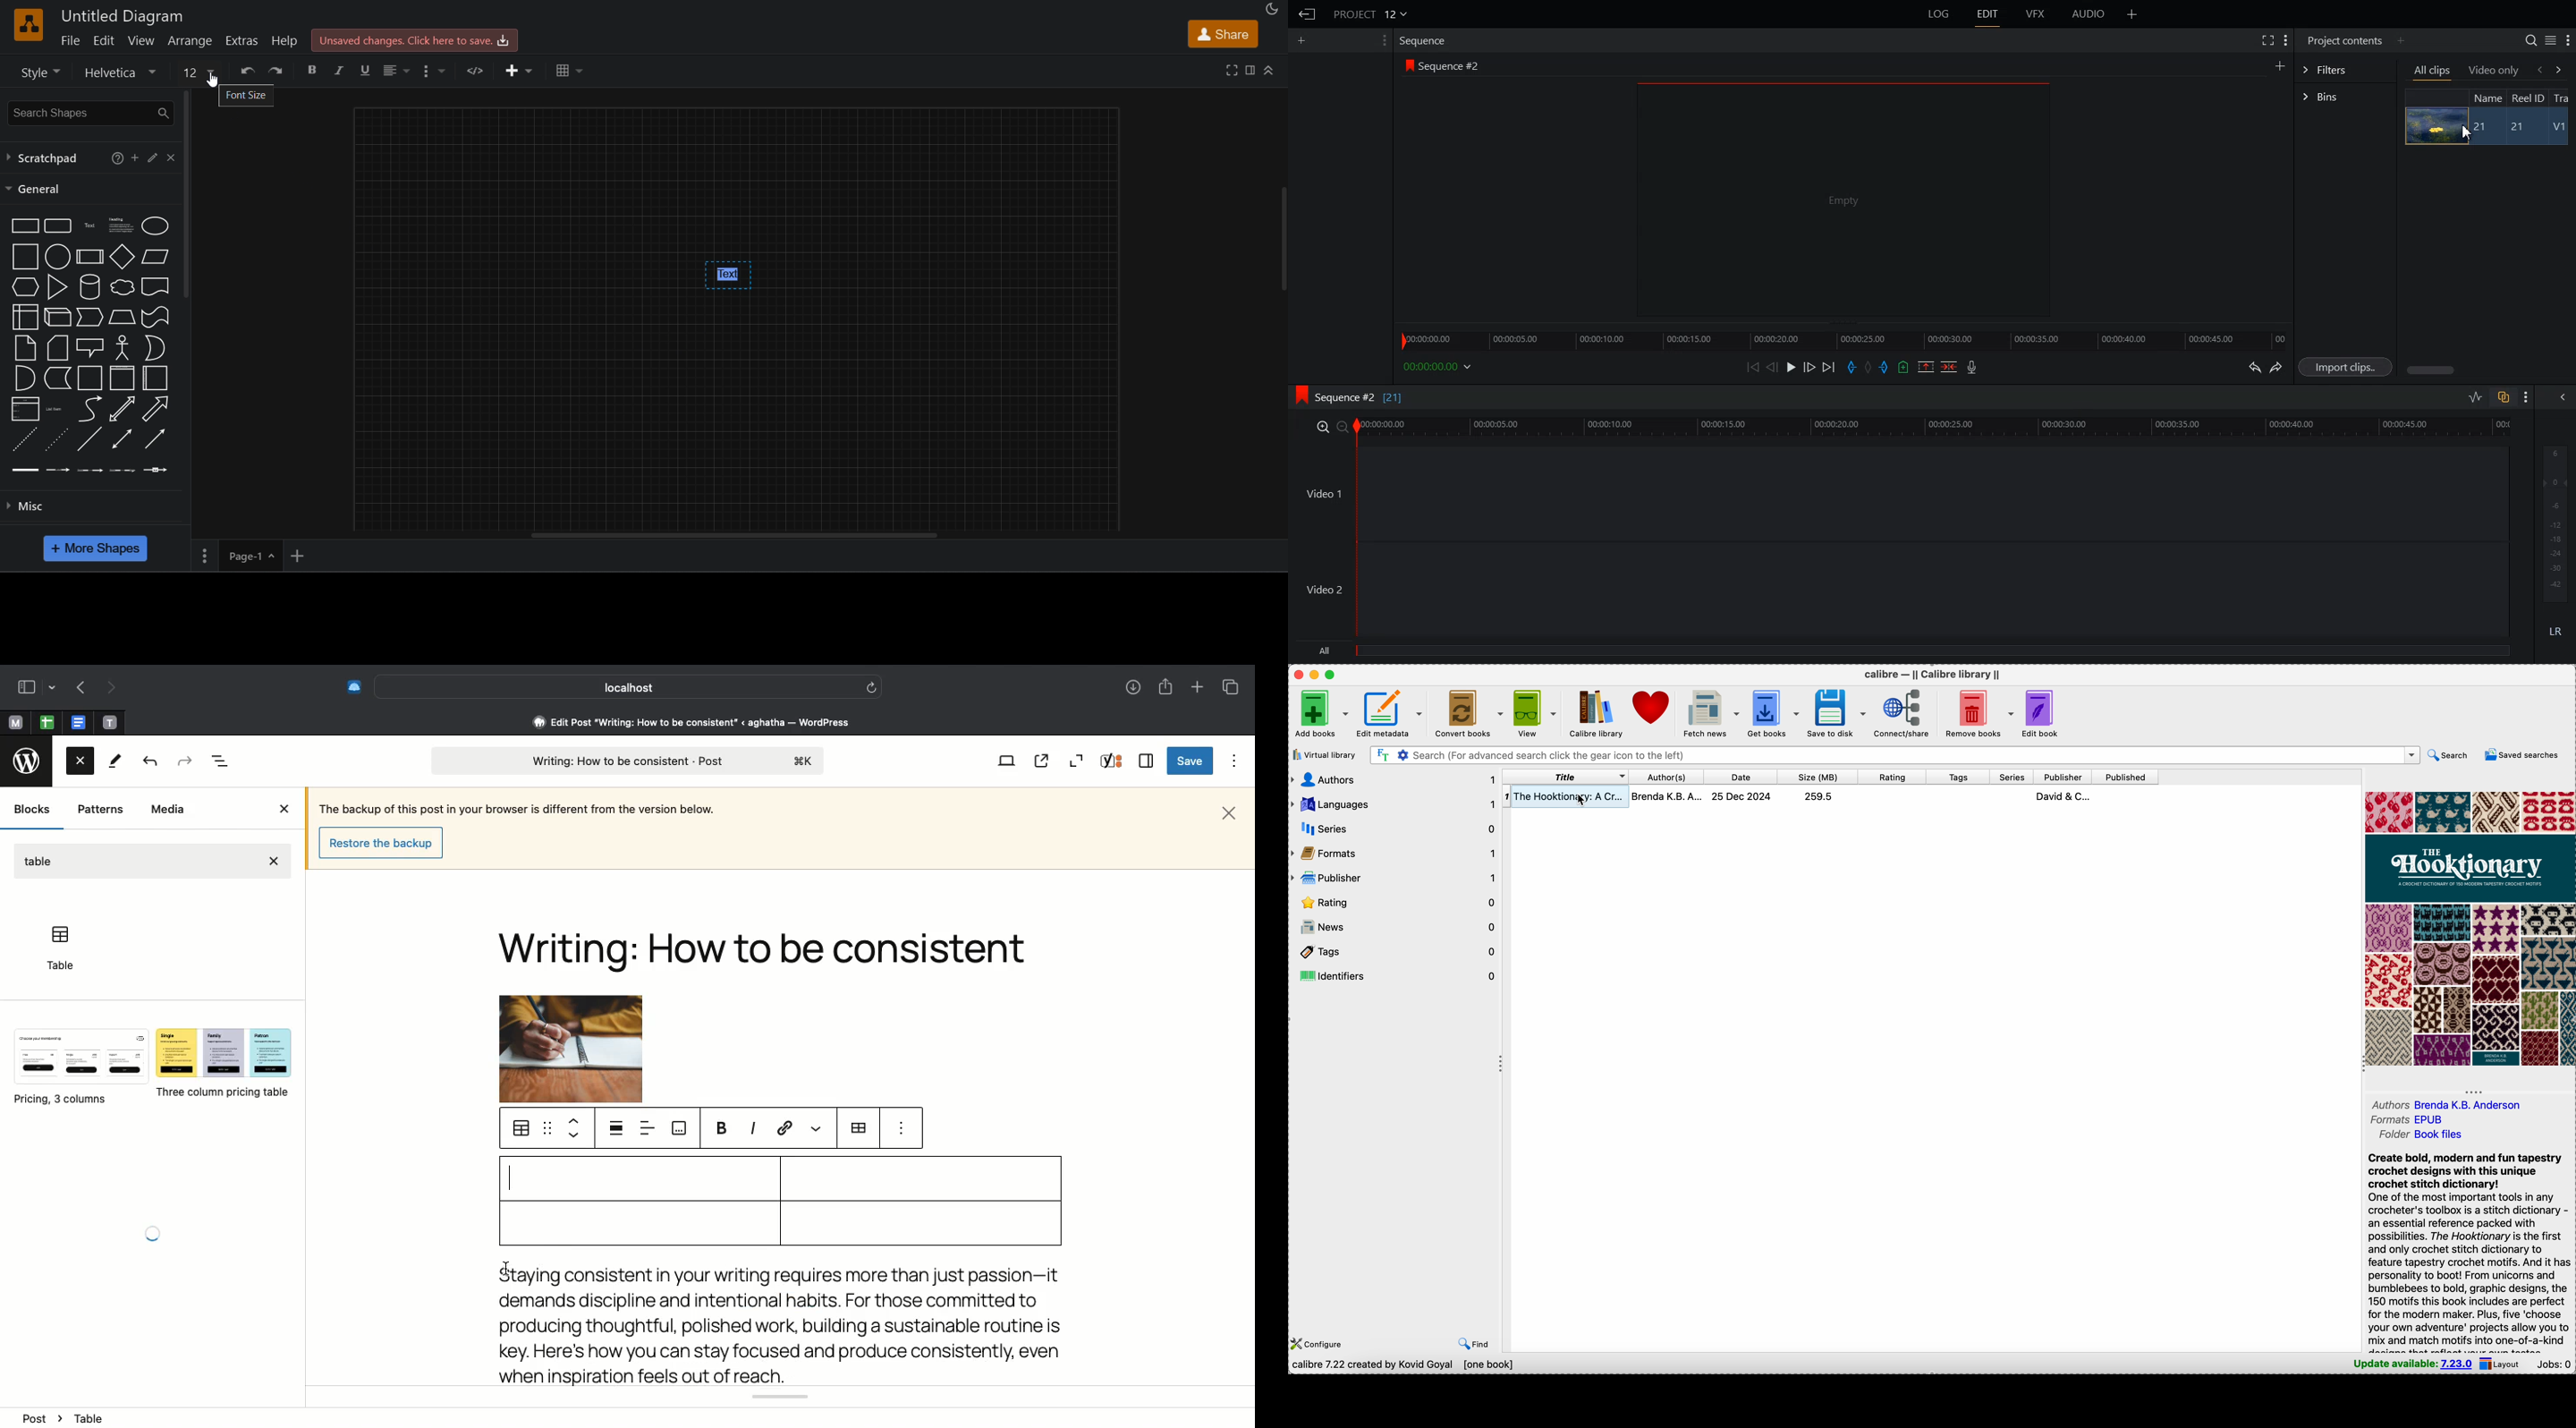 The height and width of the screenshot is (1428, 2576). I want to click on Audio output level, so click(2553, 522).